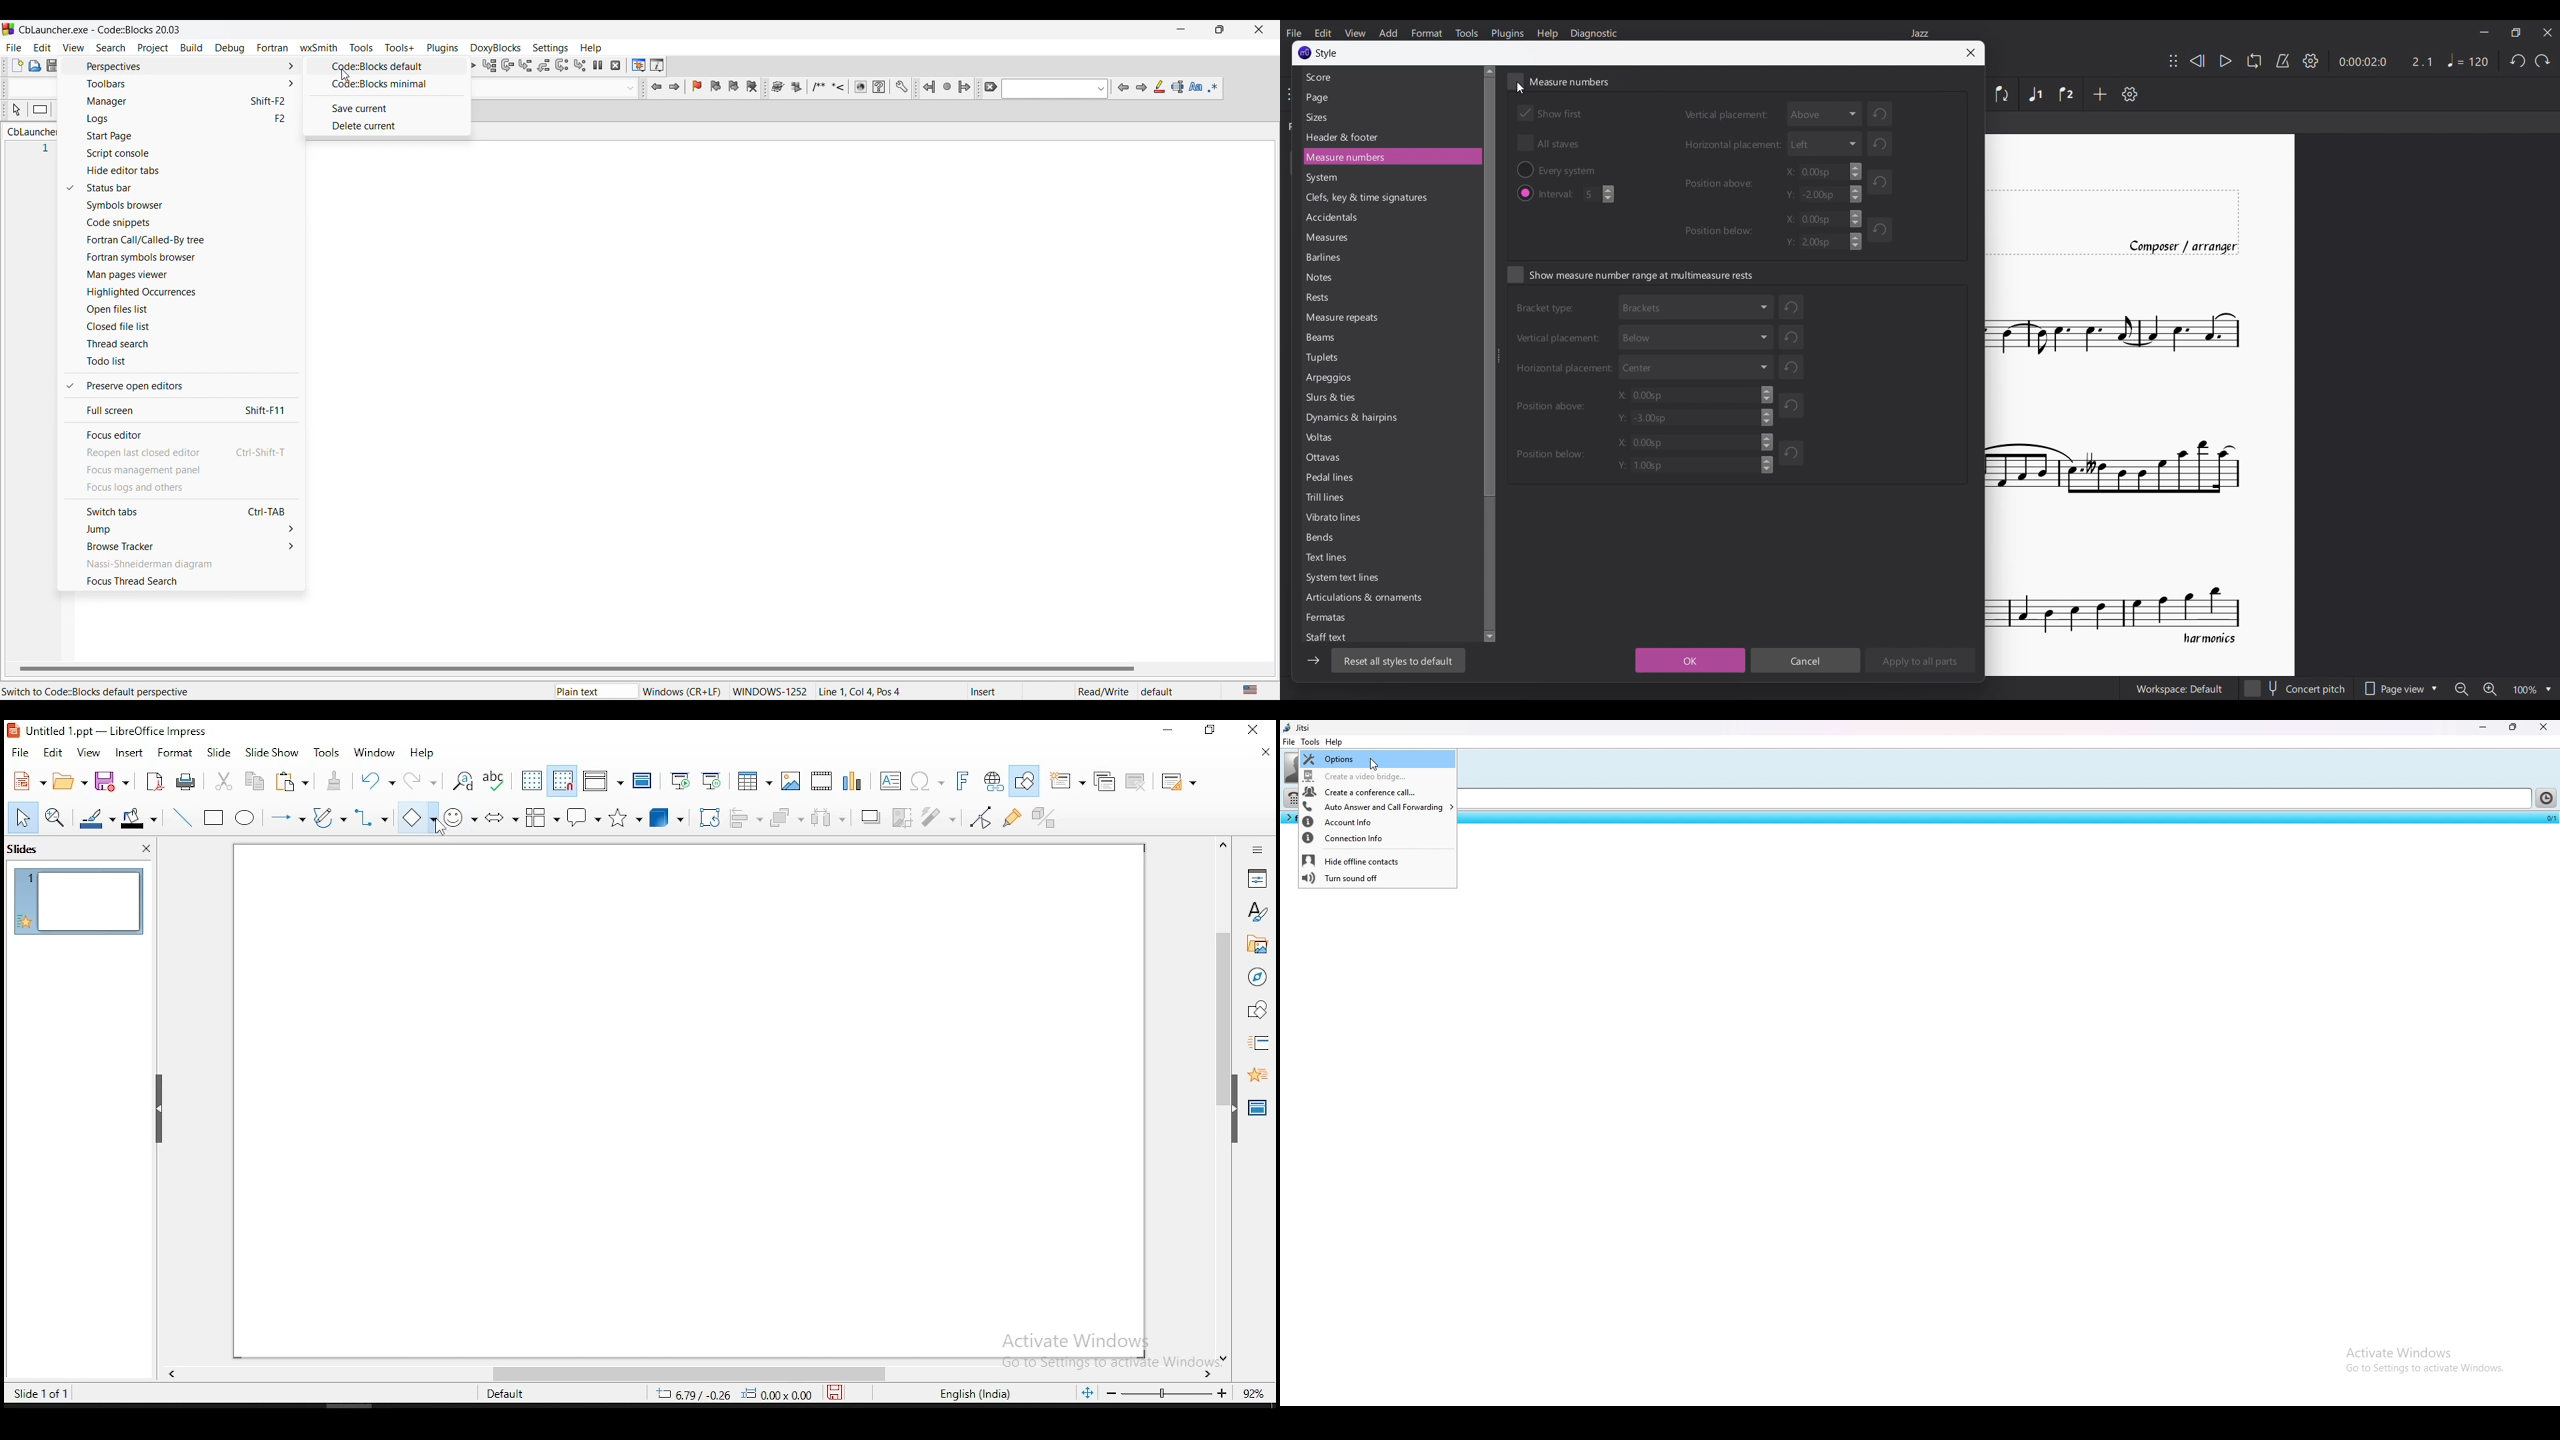  What do you see at coordinates (1141, 87) in the screenshot?
I see `Next` at bounding box center [1141, 87].